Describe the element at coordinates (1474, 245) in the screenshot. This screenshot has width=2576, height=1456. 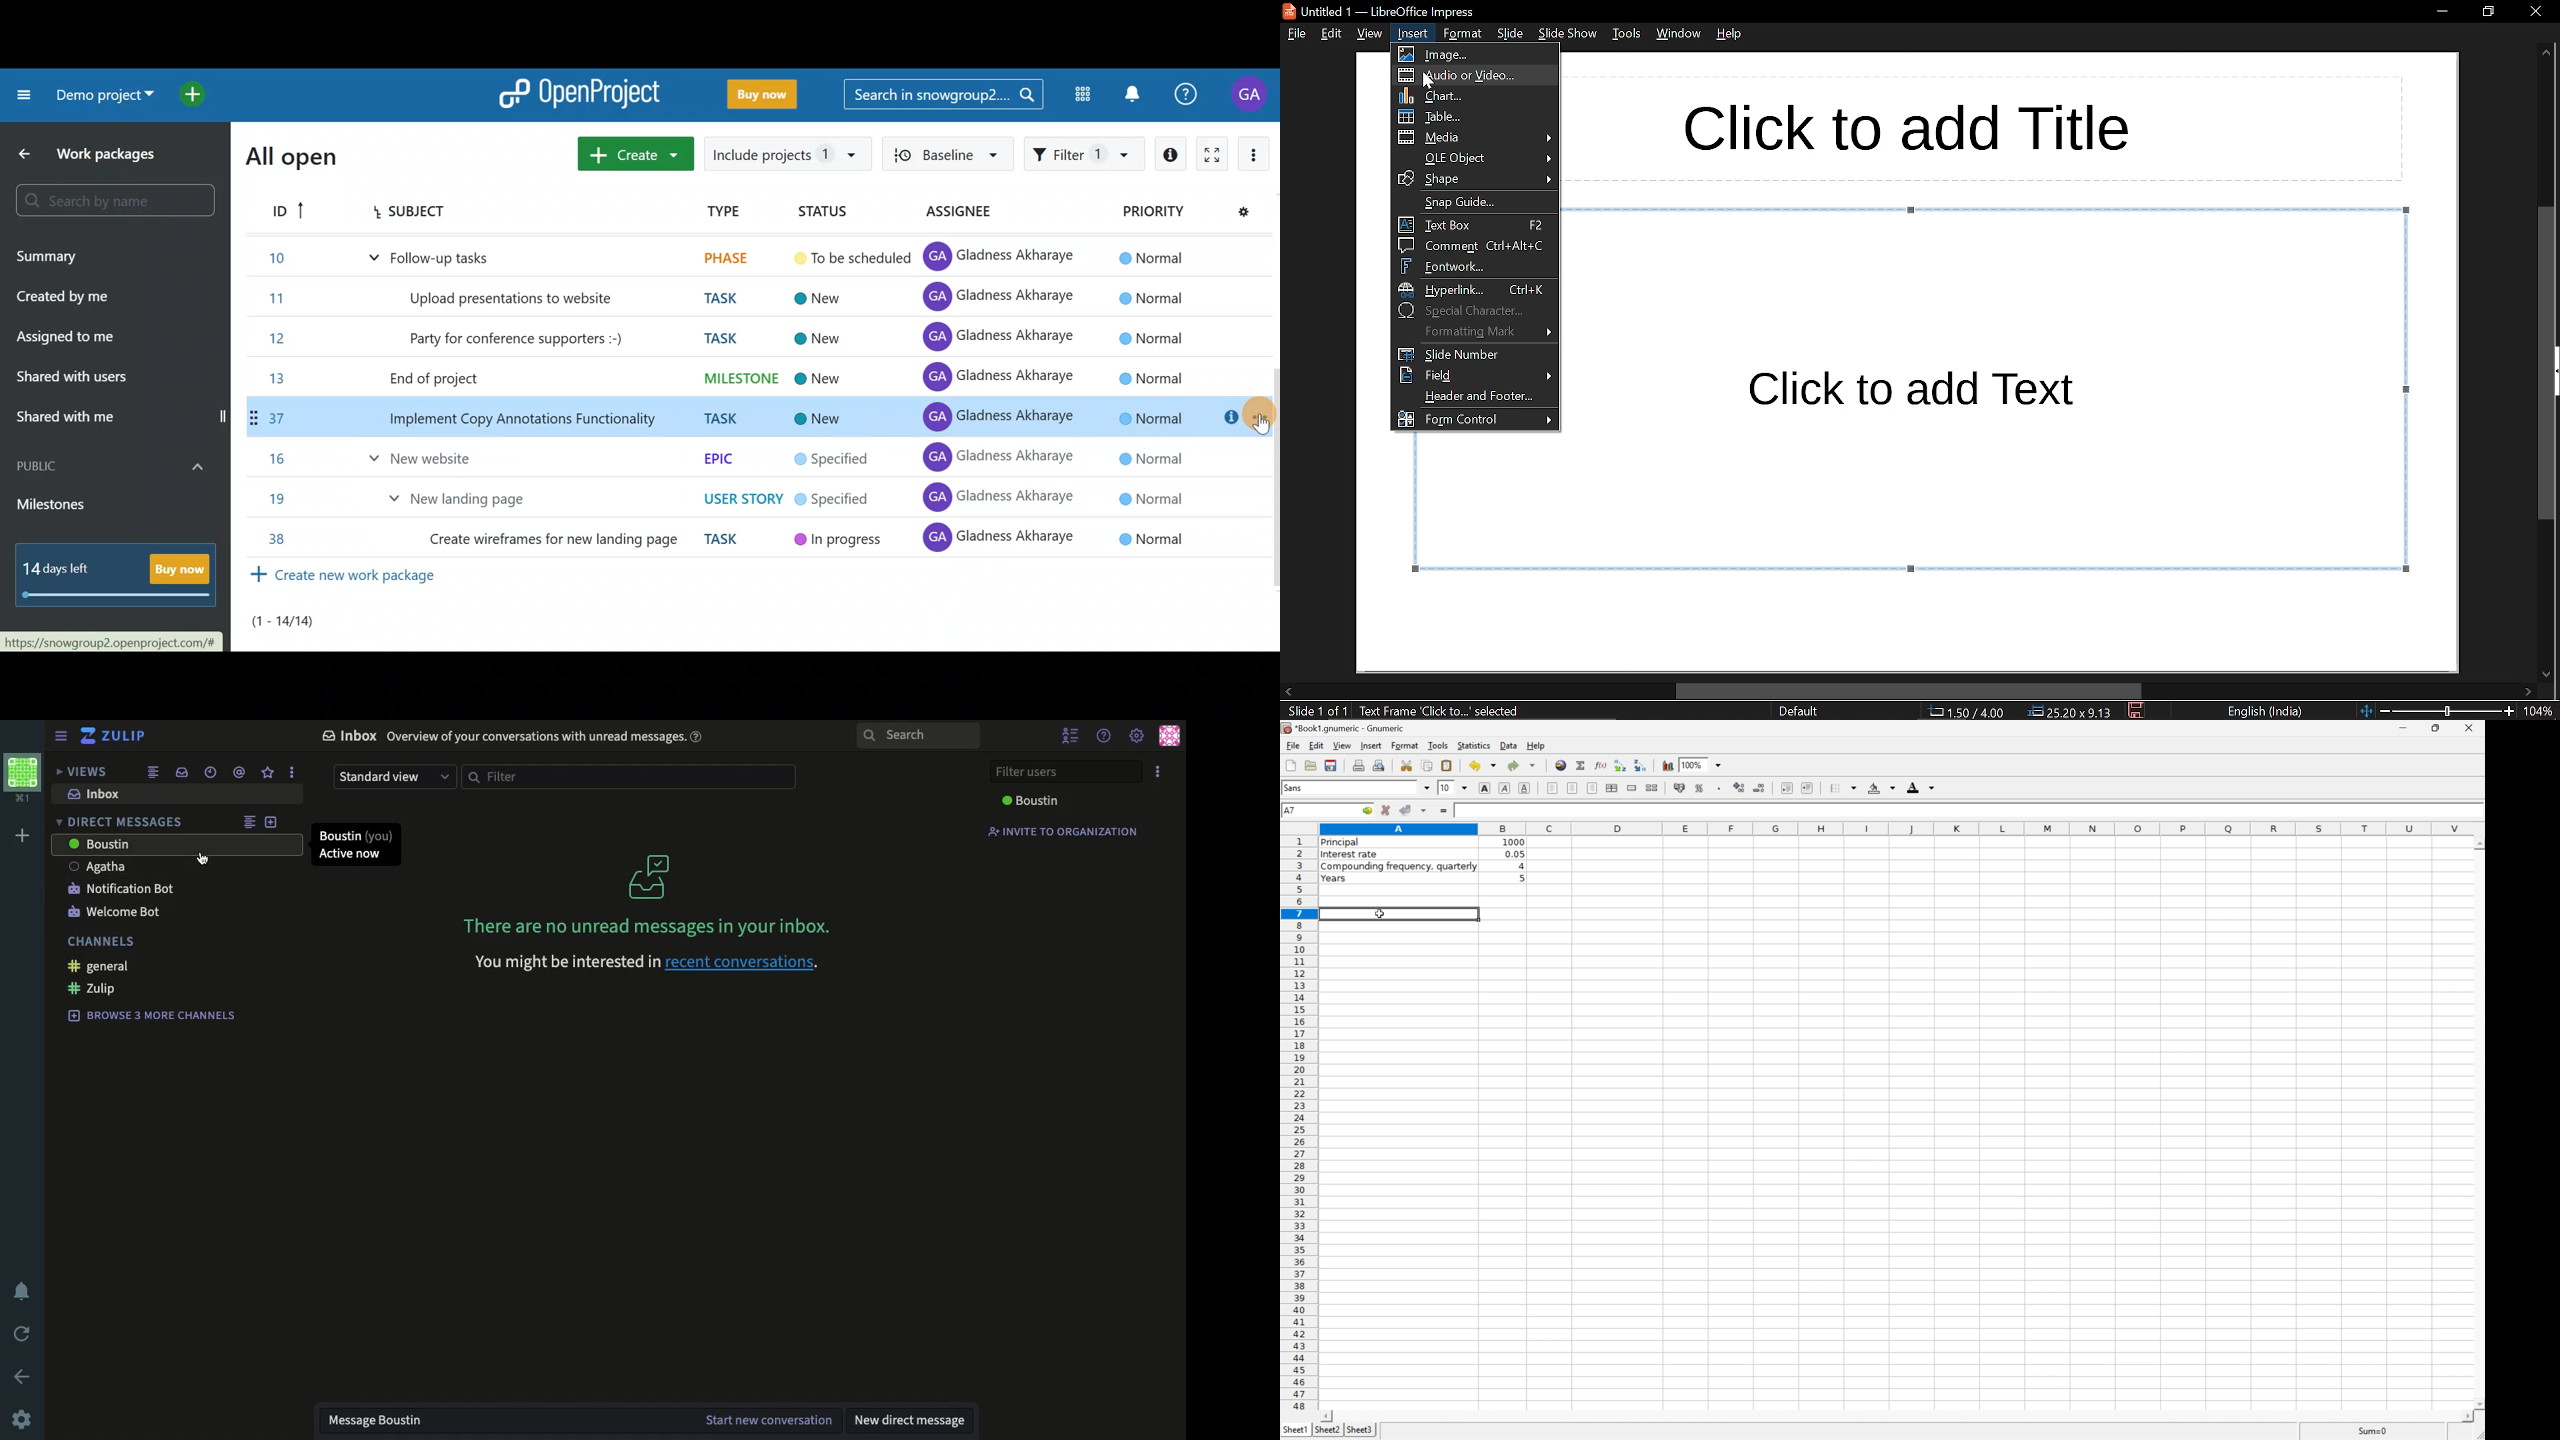
I see `comment` at that location.